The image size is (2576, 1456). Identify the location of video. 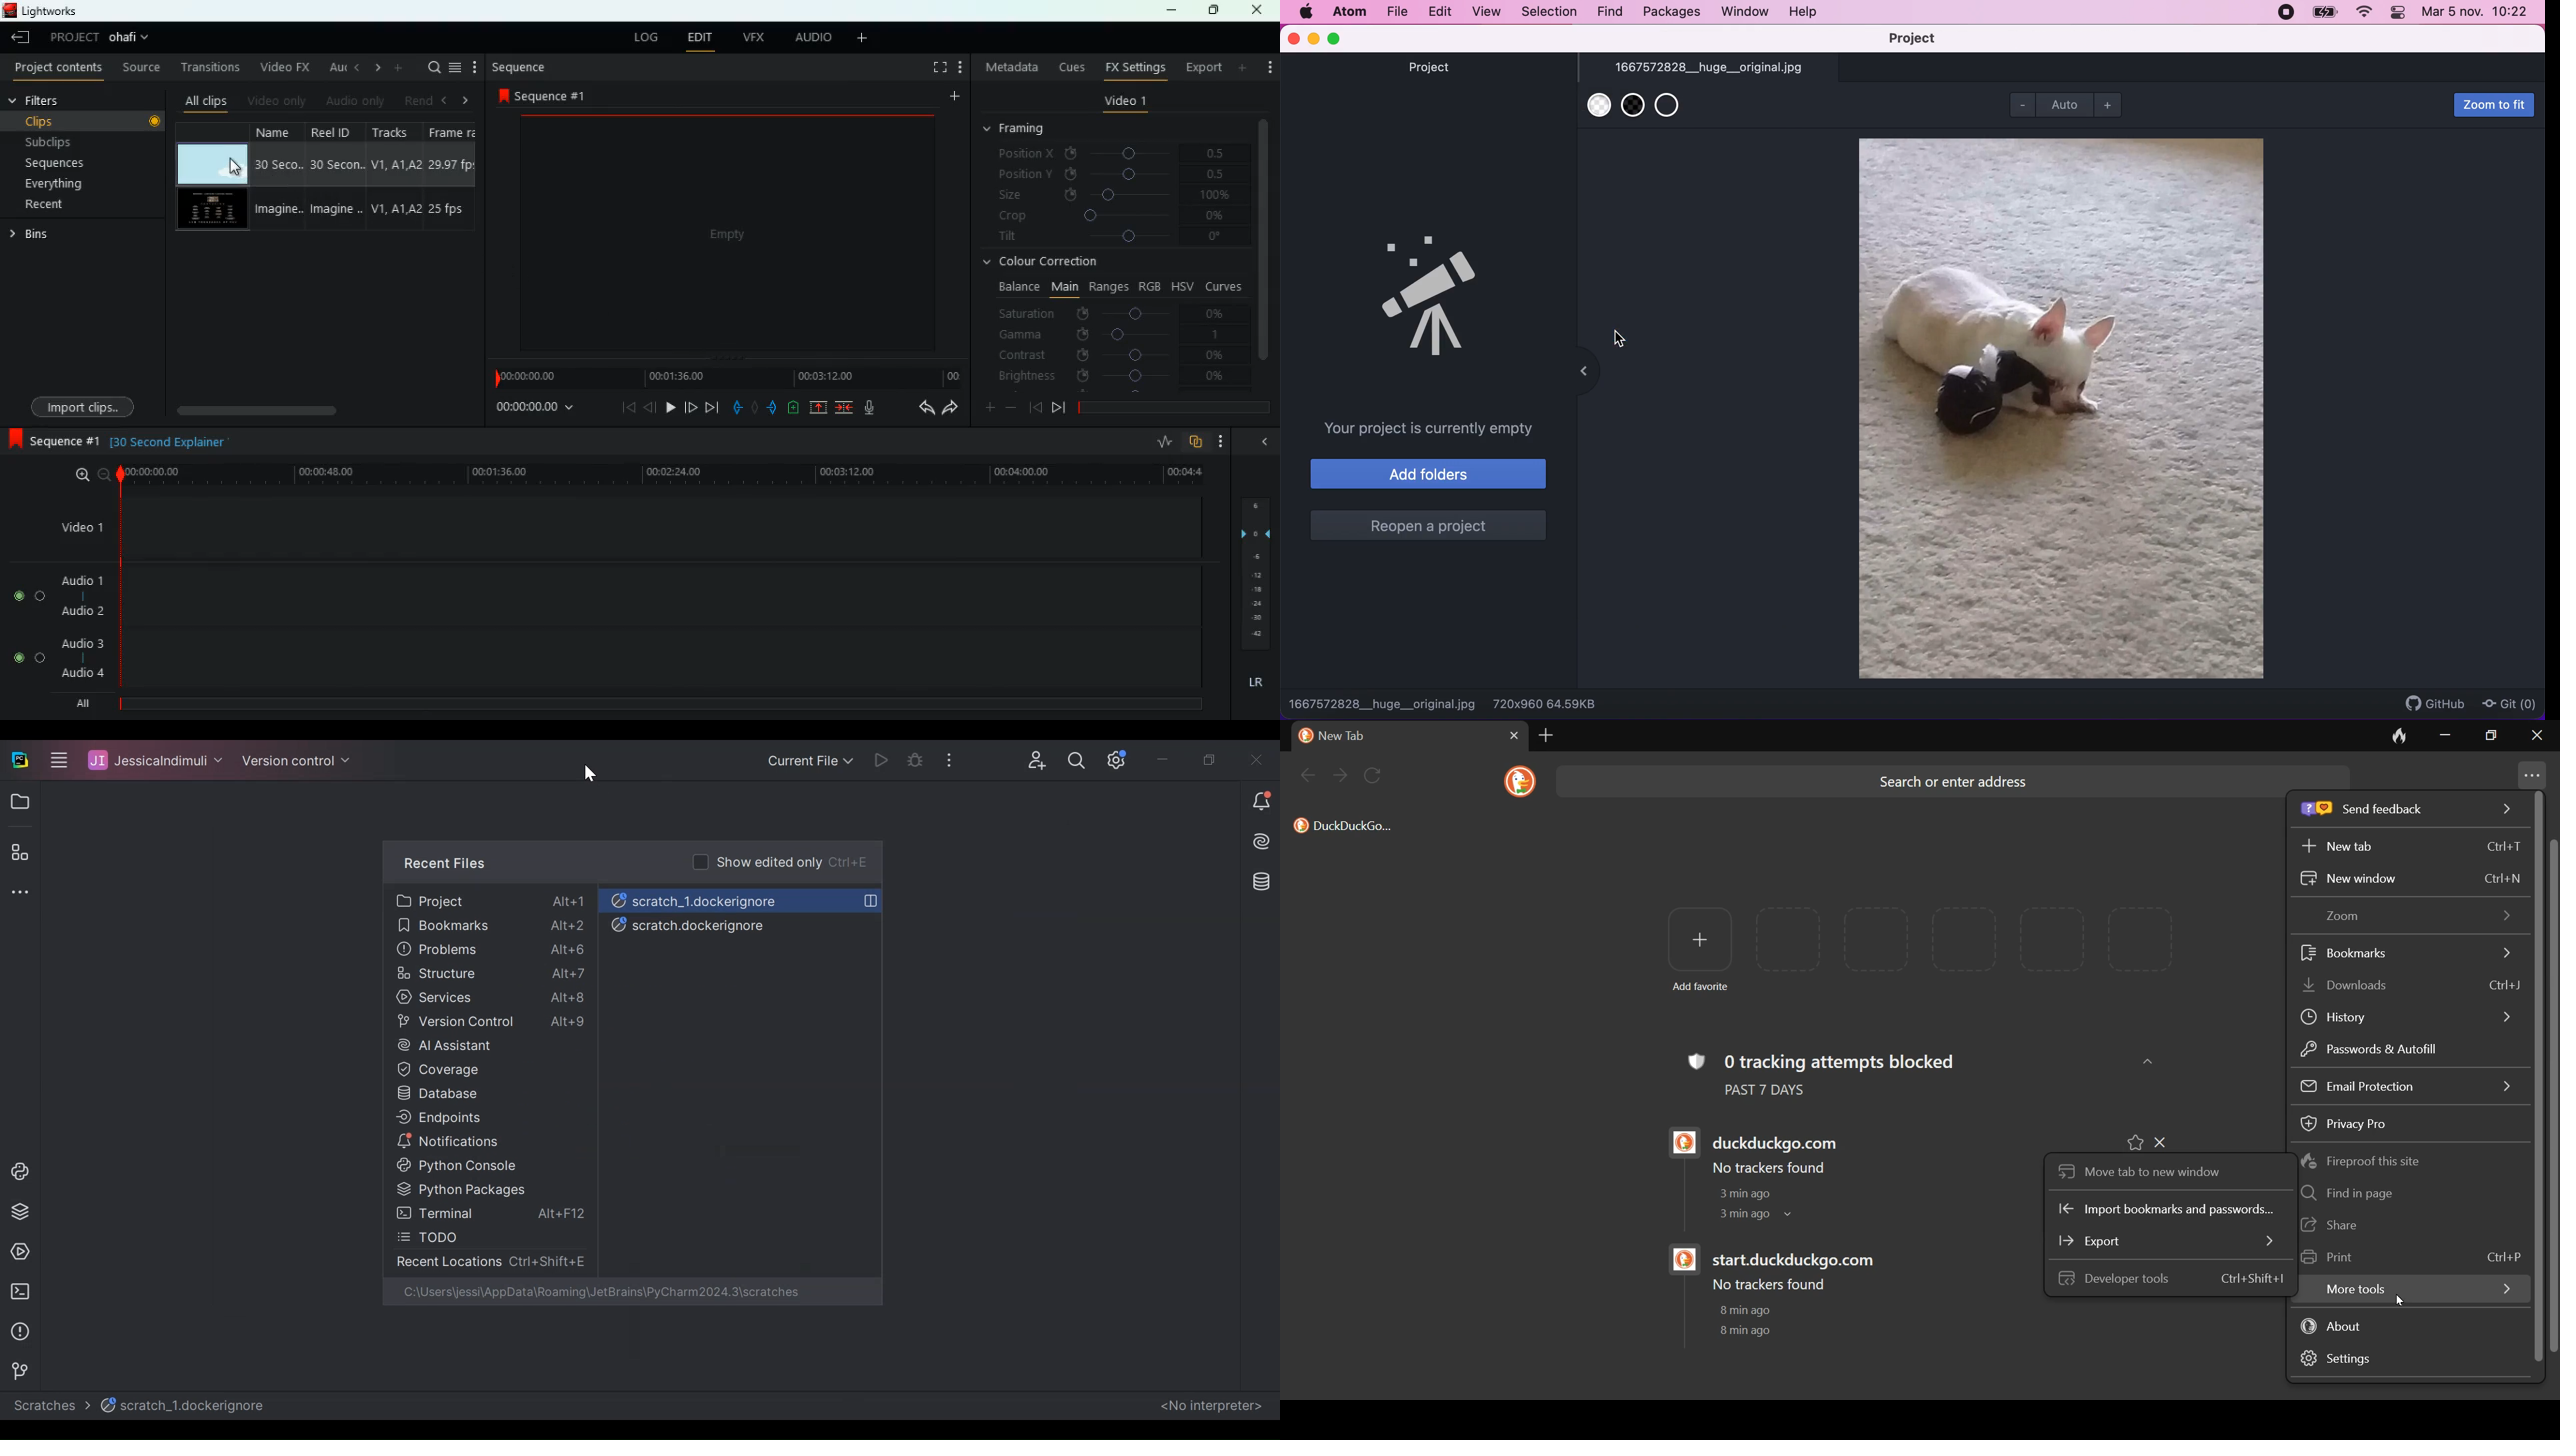
(210, 211).